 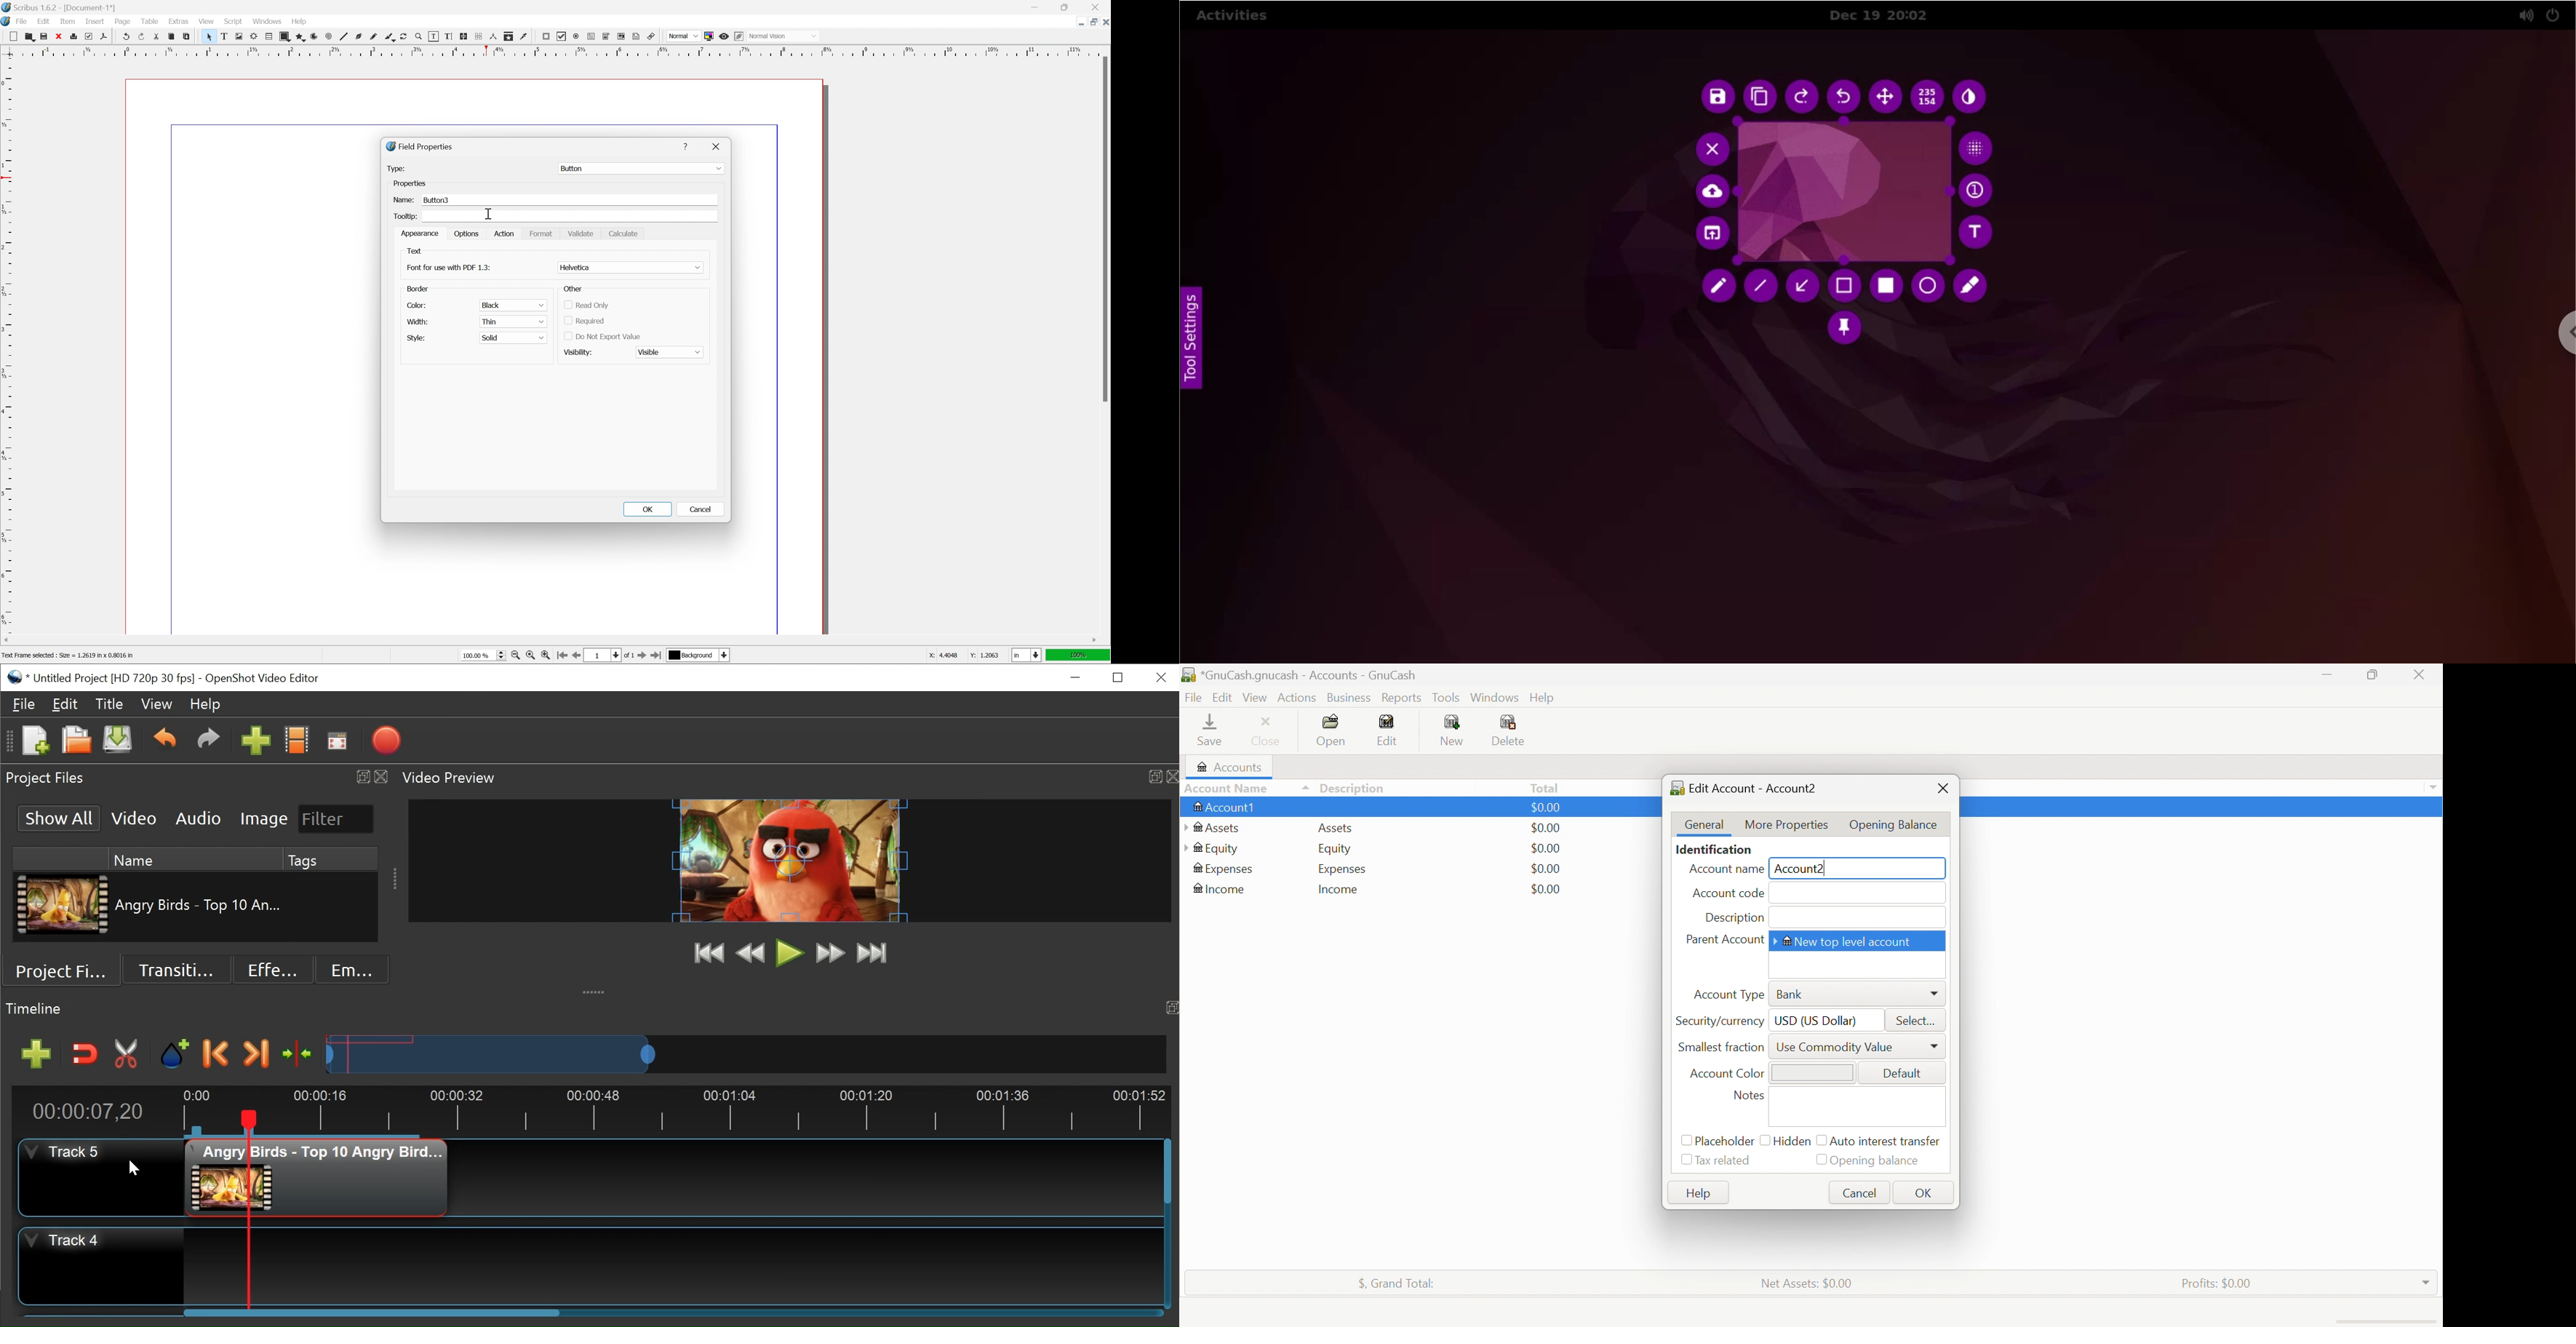 I want to click on Jump to Start, so click(x=709, y=953).